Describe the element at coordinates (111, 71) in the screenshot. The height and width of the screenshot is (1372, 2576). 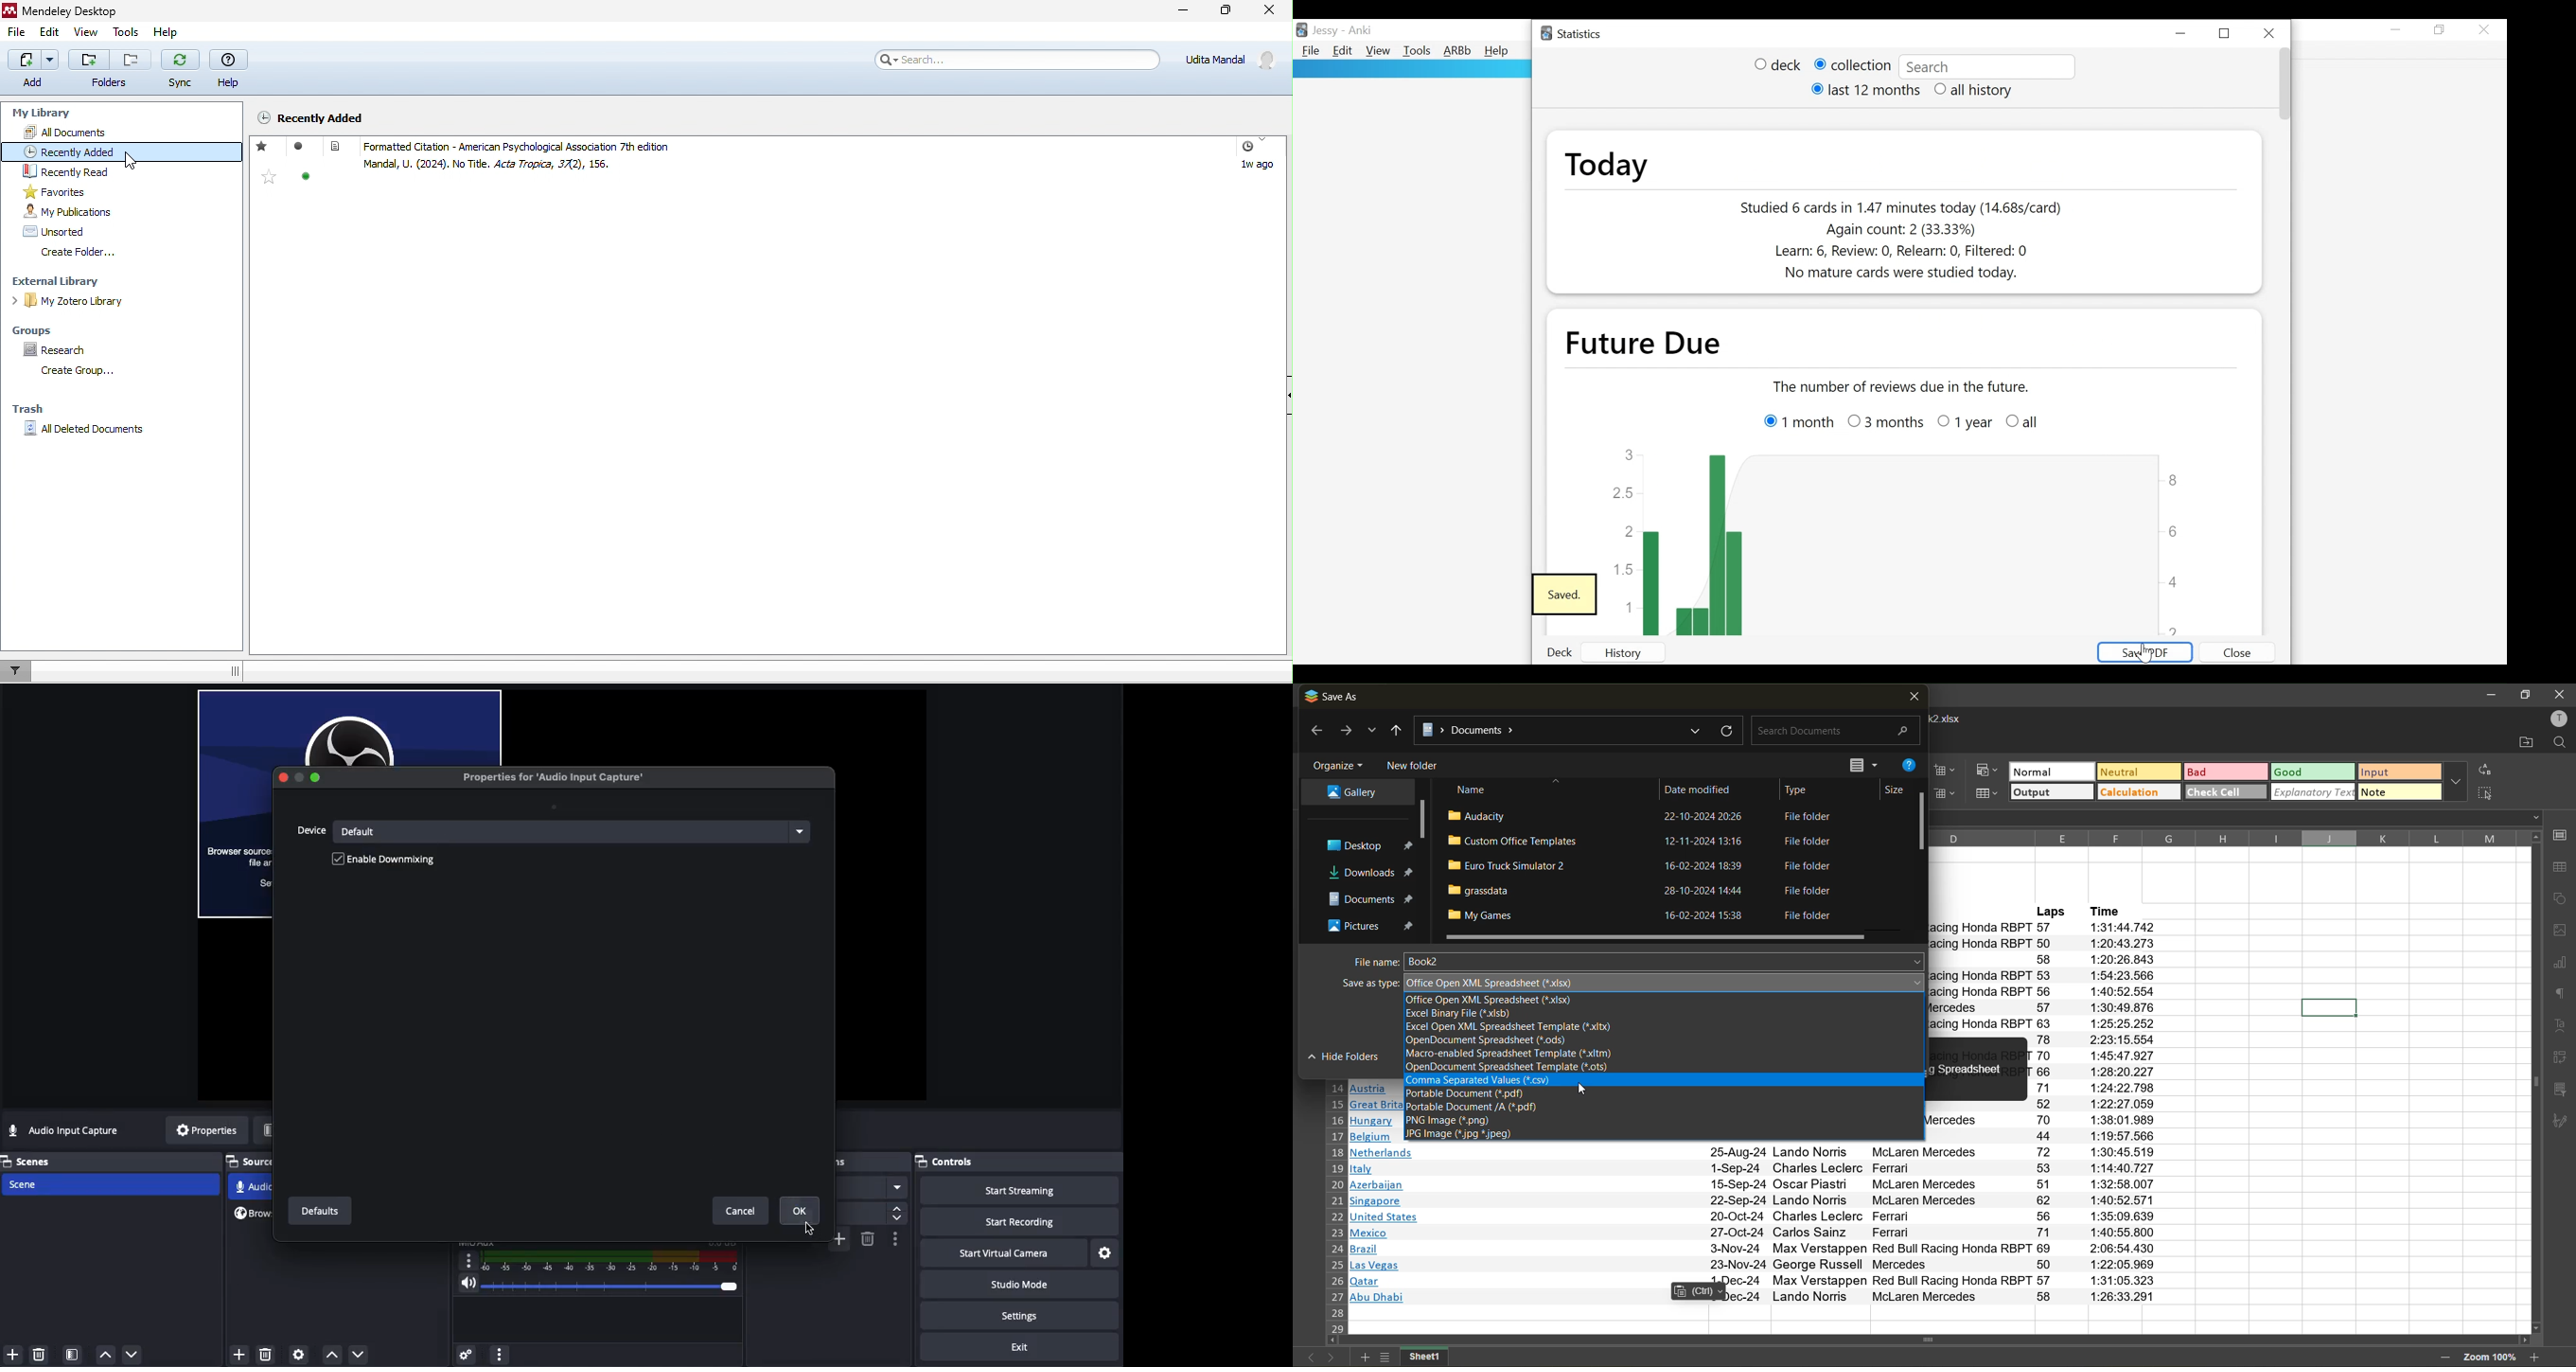
I see `folders` at that location.